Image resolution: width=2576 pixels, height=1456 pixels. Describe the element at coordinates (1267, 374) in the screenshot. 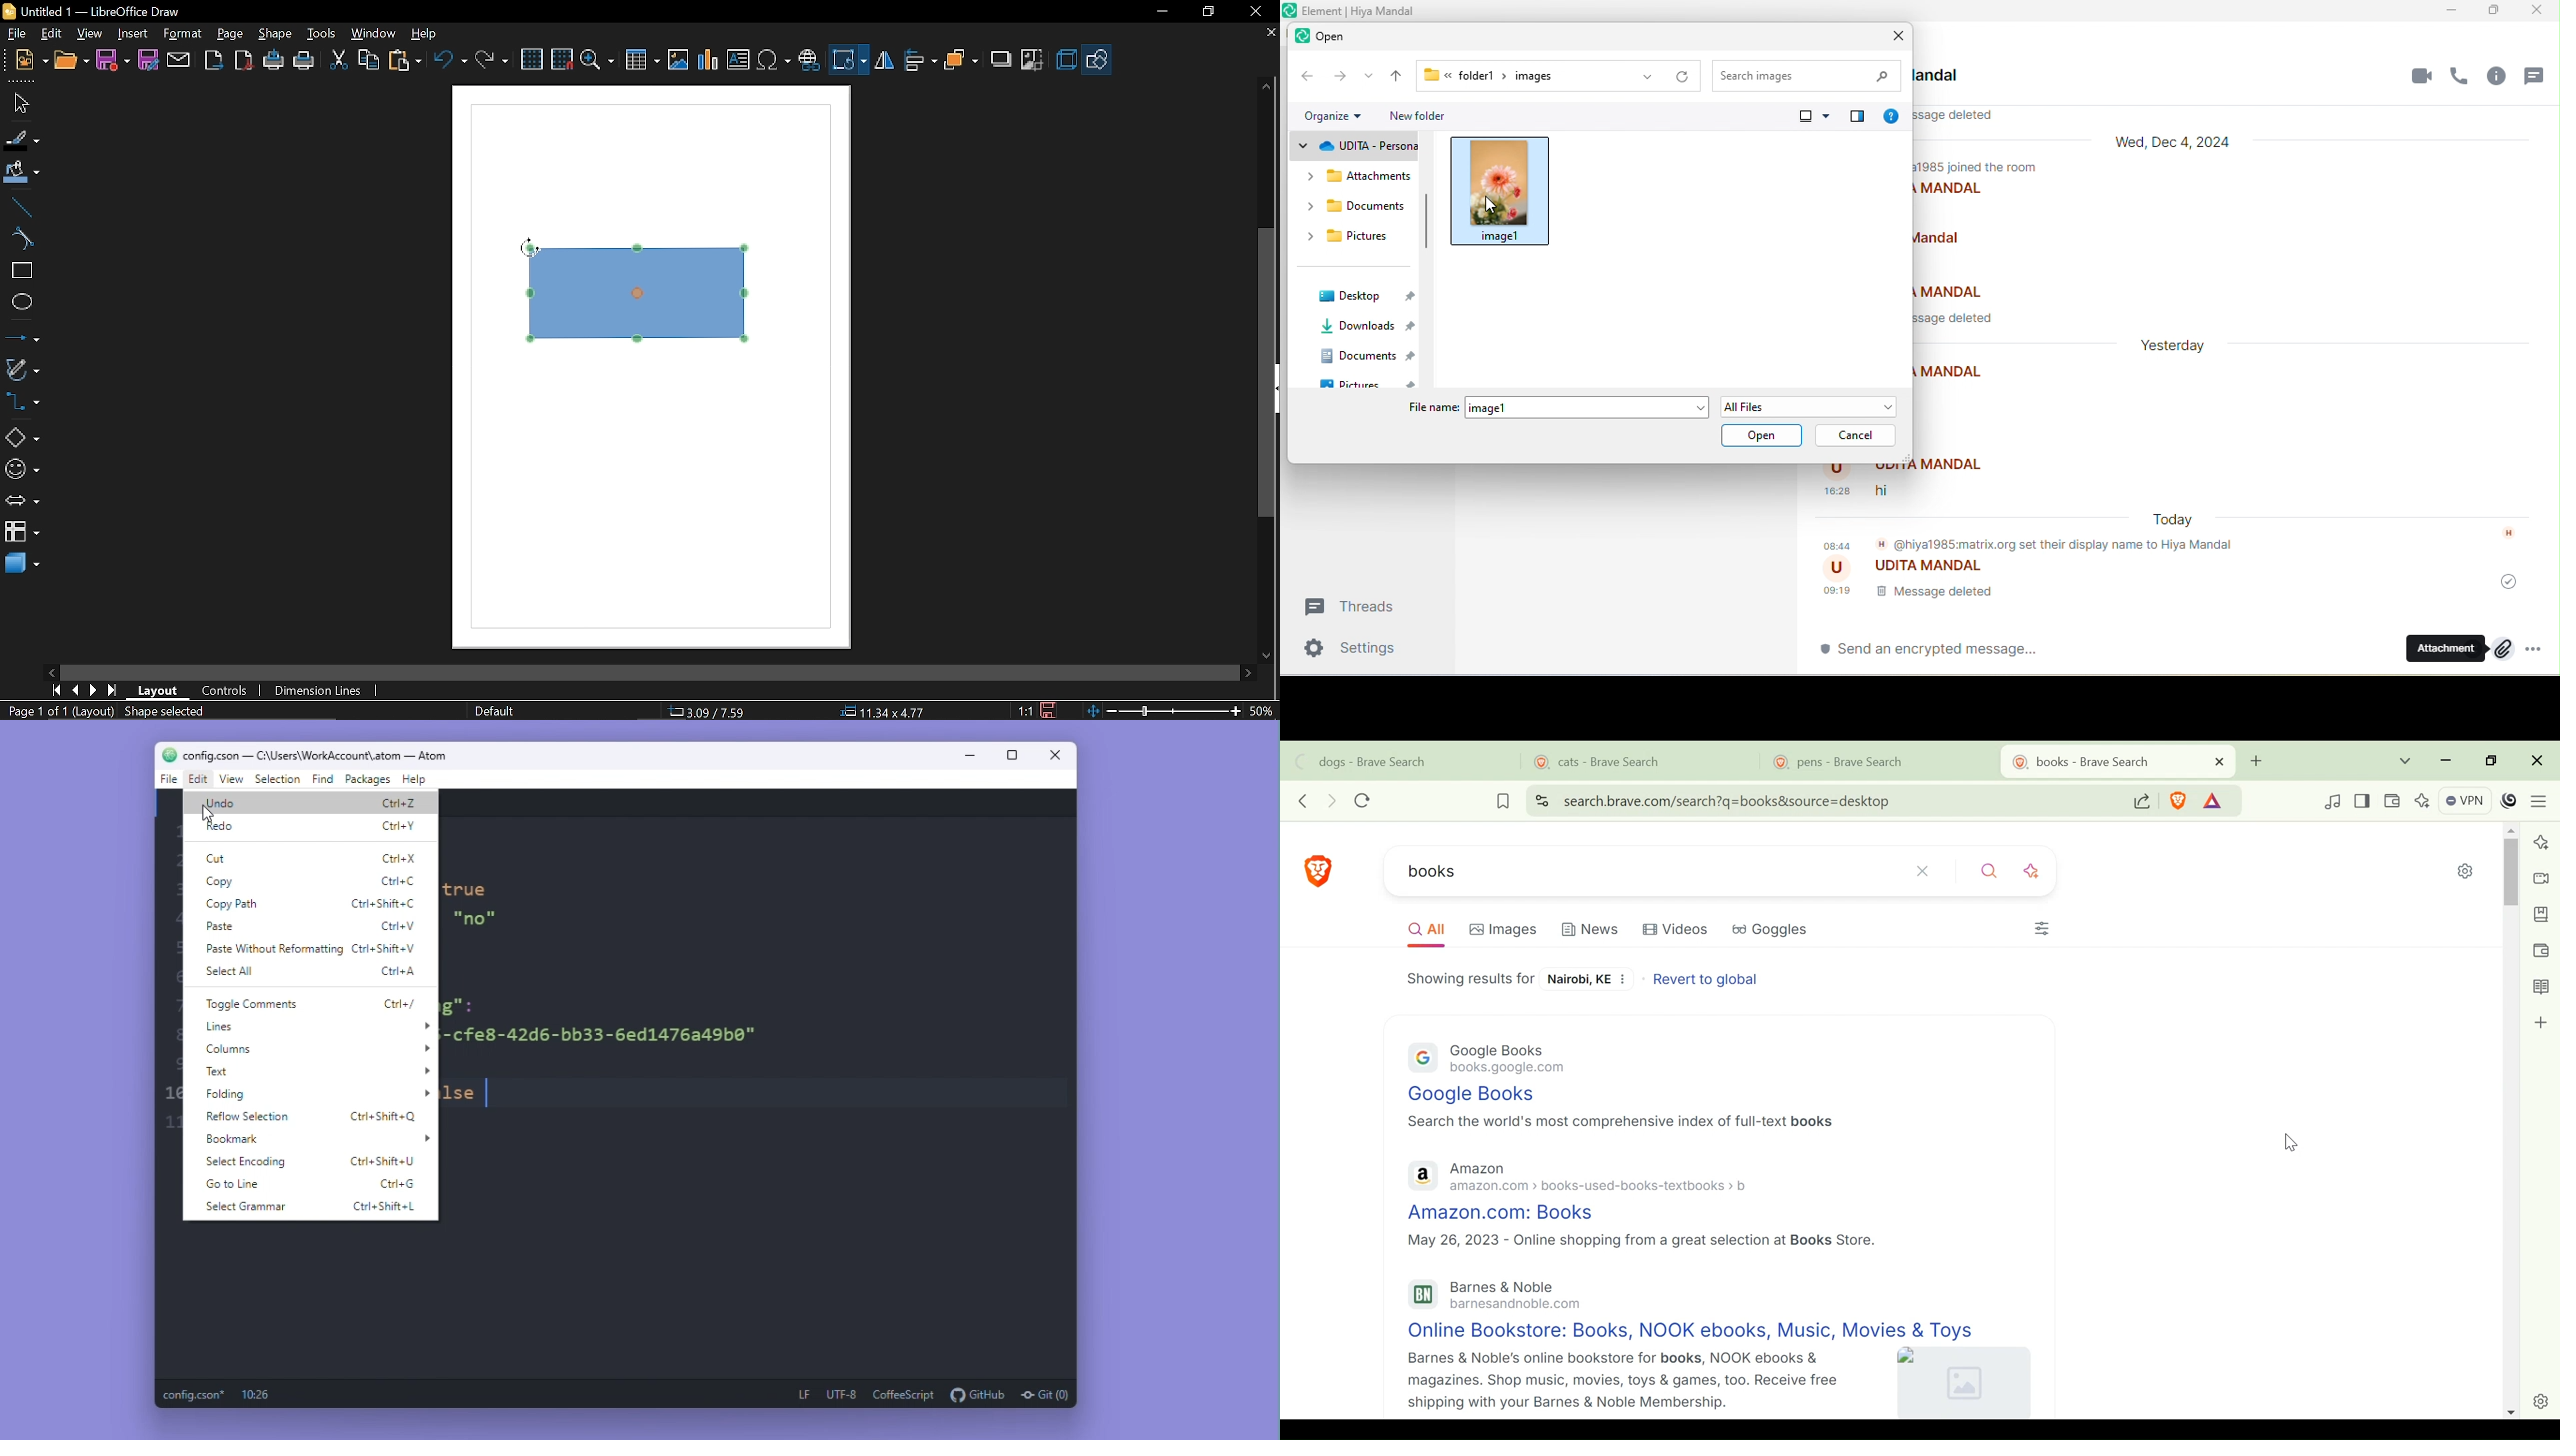

I see `vertical scrollbar` at that location.